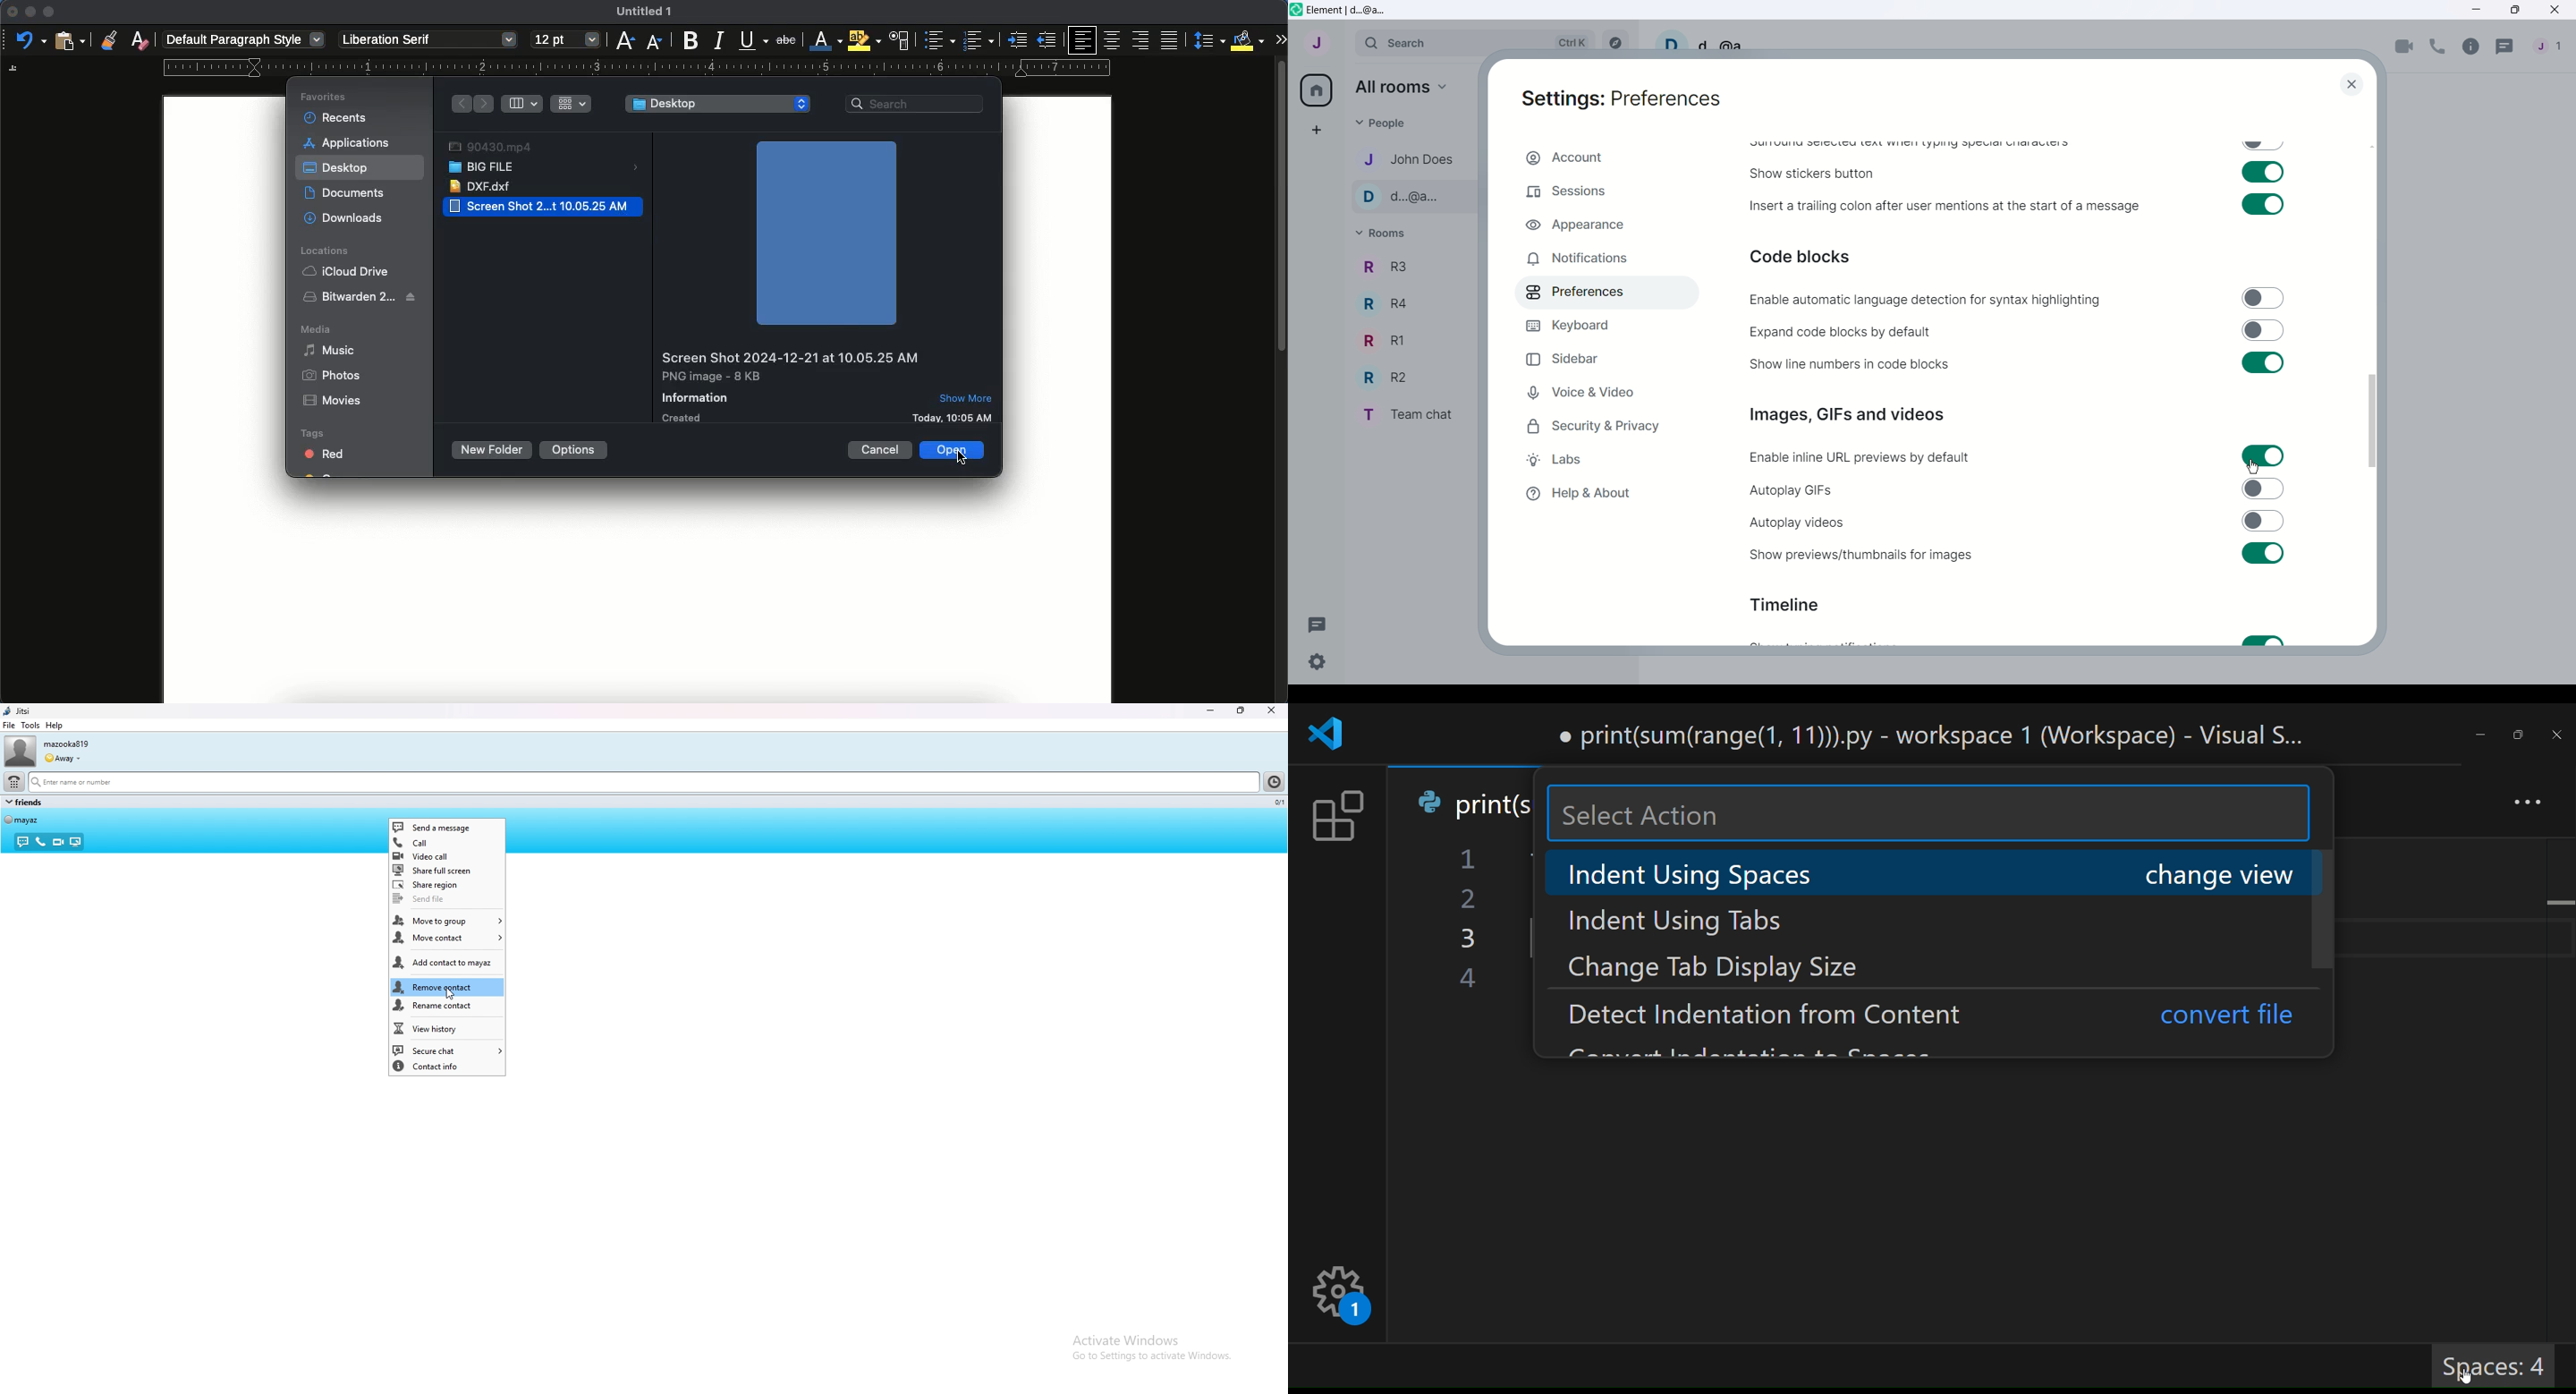  Describe the element at coordinates (1849, 363) in the screenshot. I see `Show line numbers in code blocks` at that location.